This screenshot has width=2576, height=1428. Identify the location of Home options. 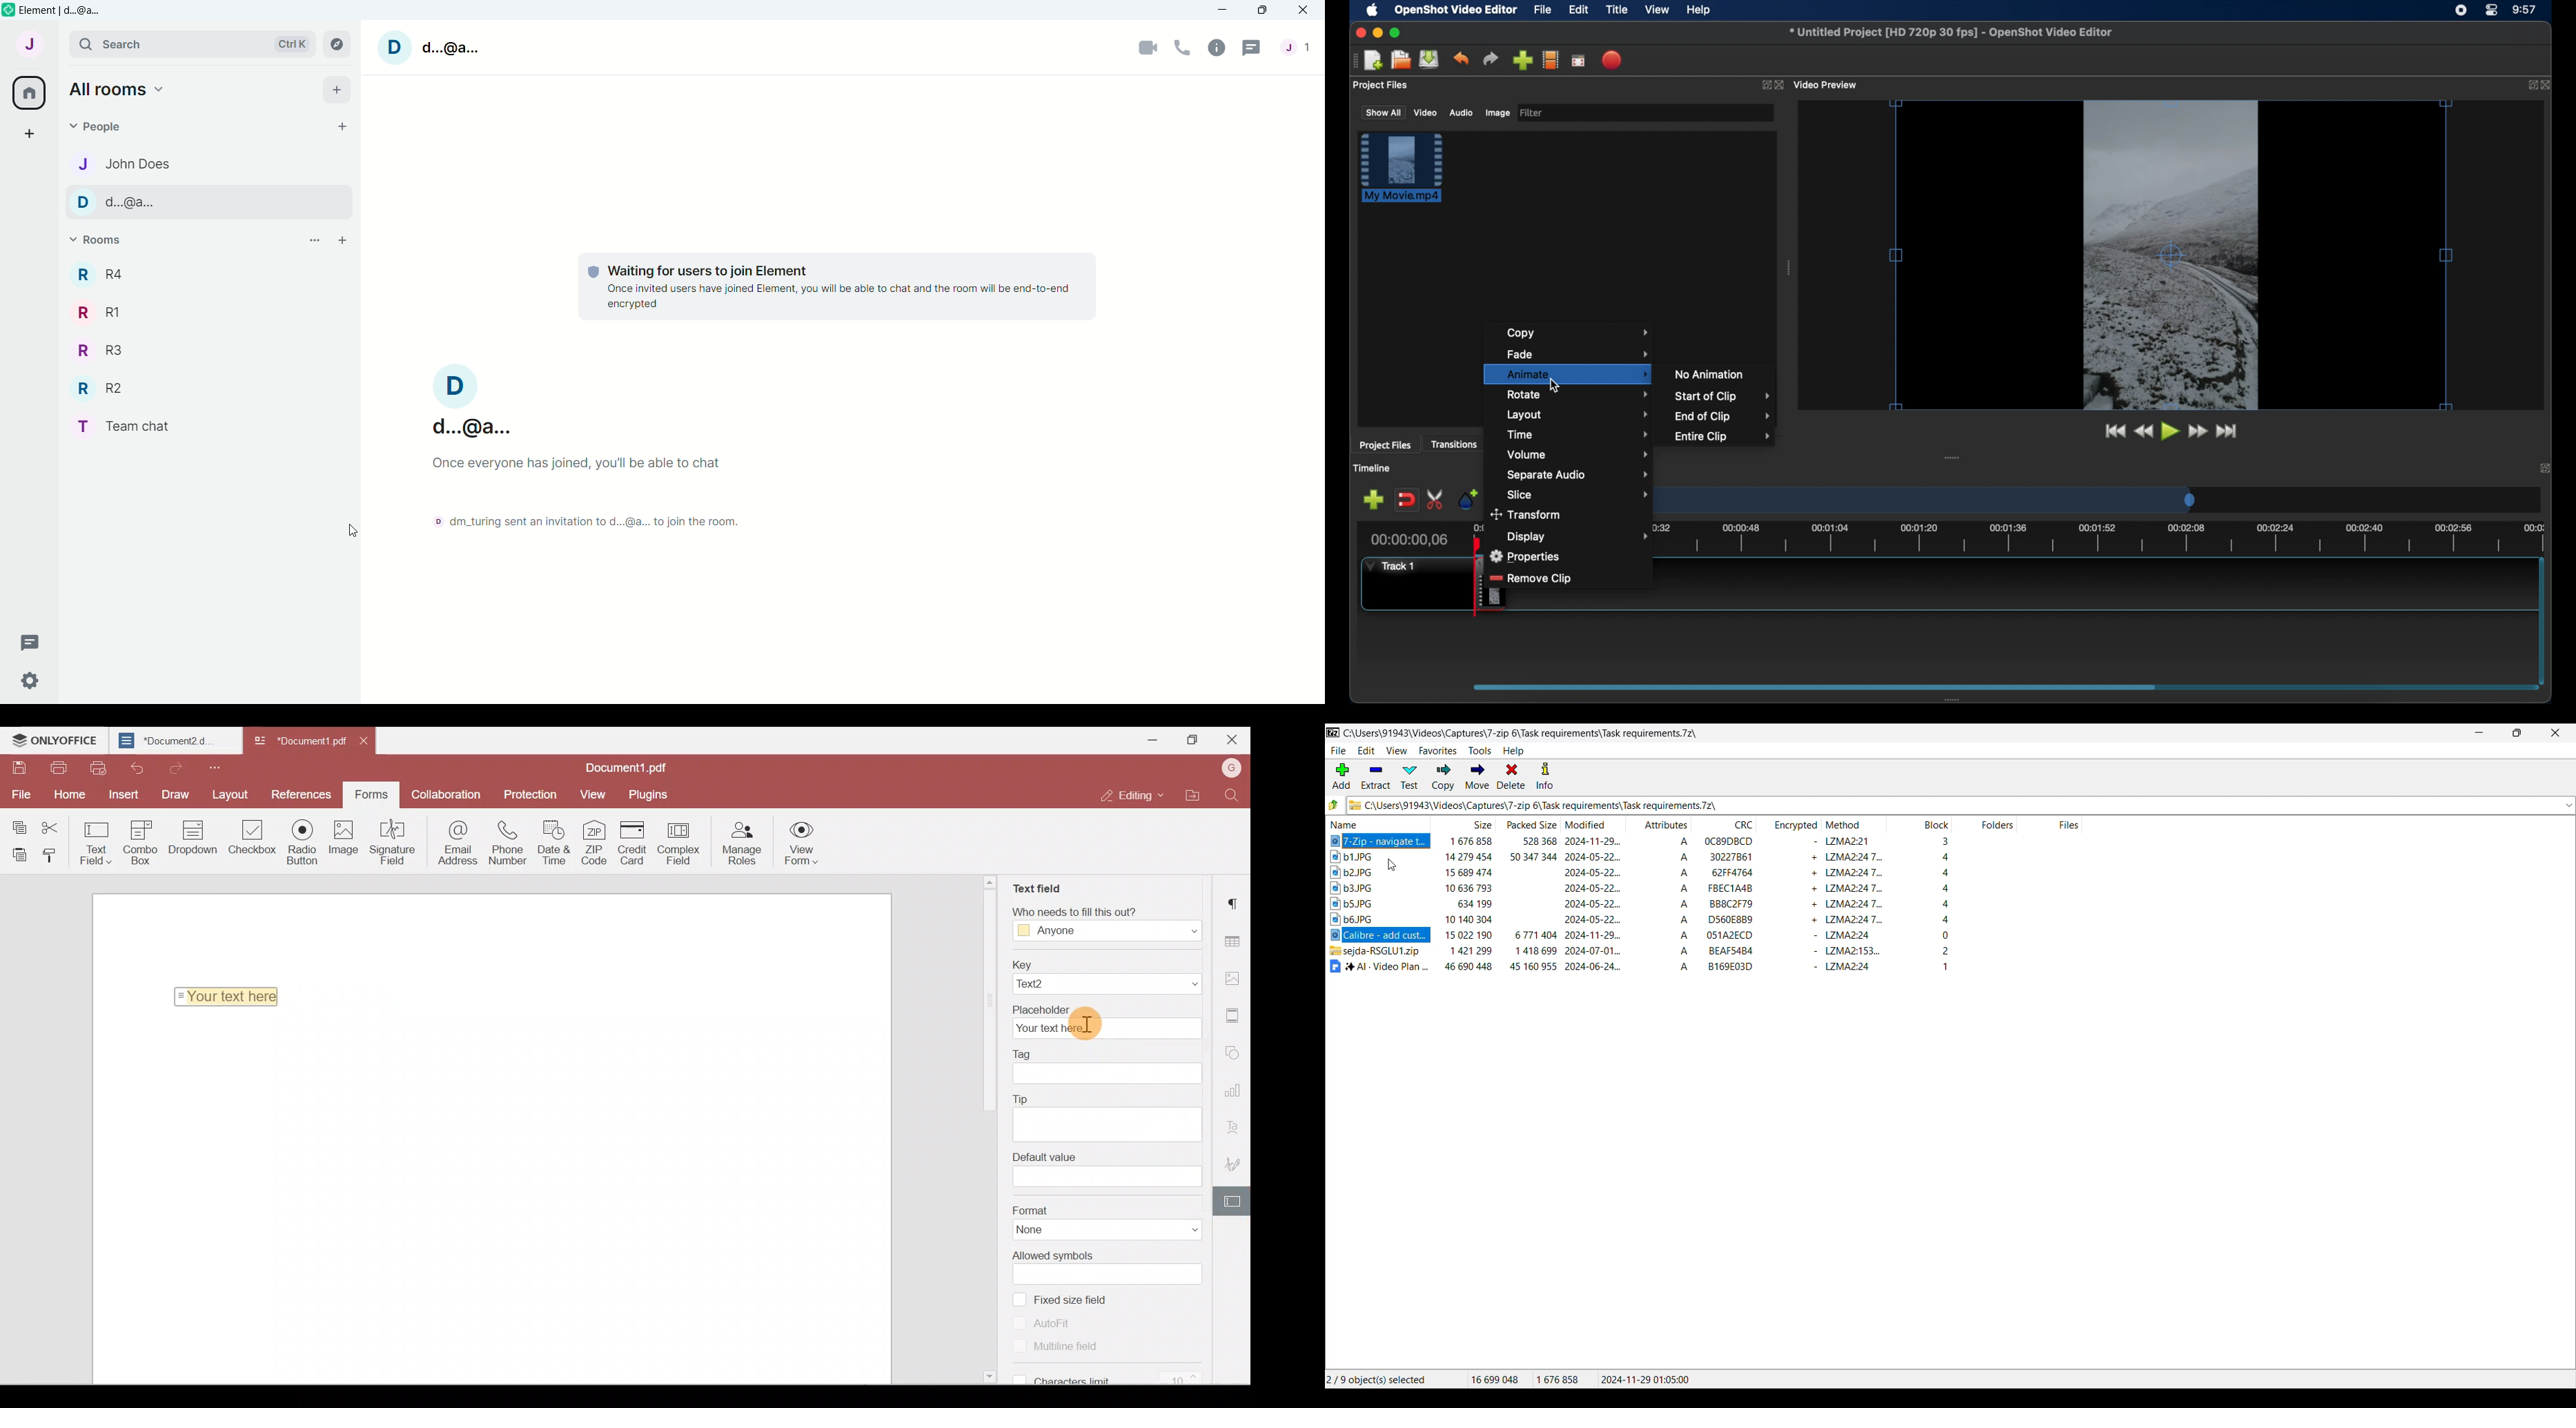
(121, 88).